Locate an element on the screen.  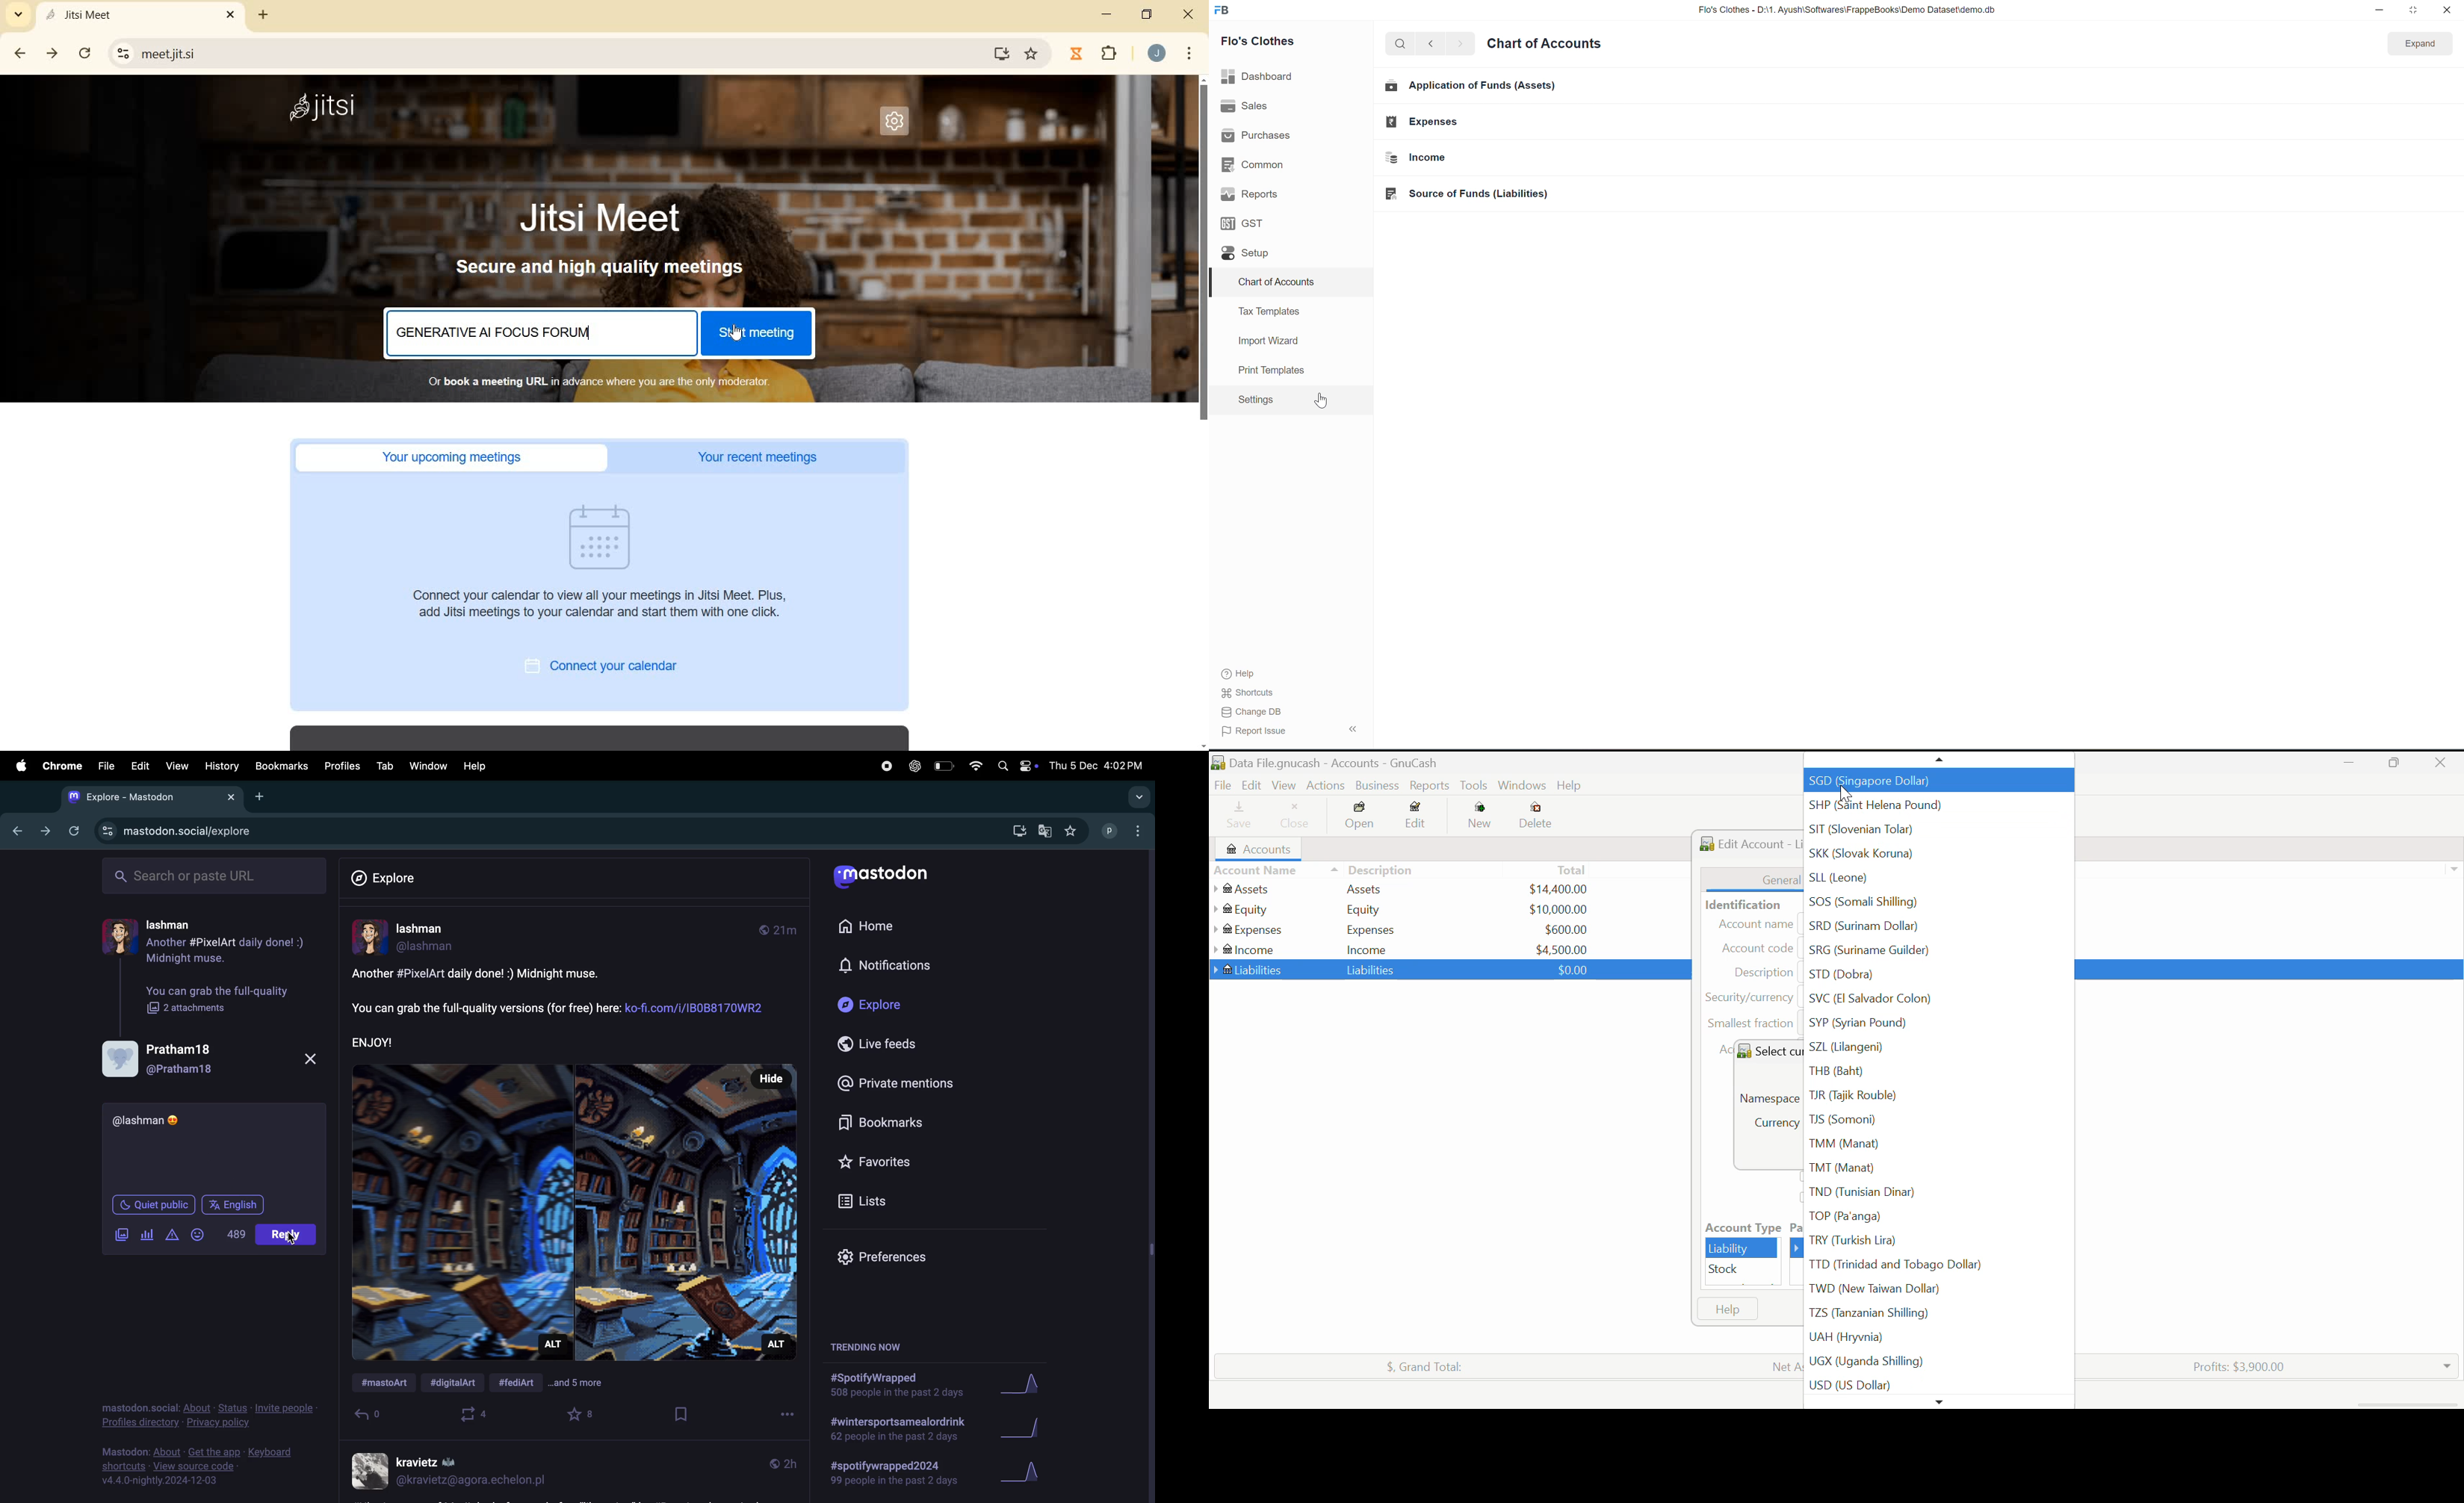
Chart of Accounts is located at coordinates (1546, 43).